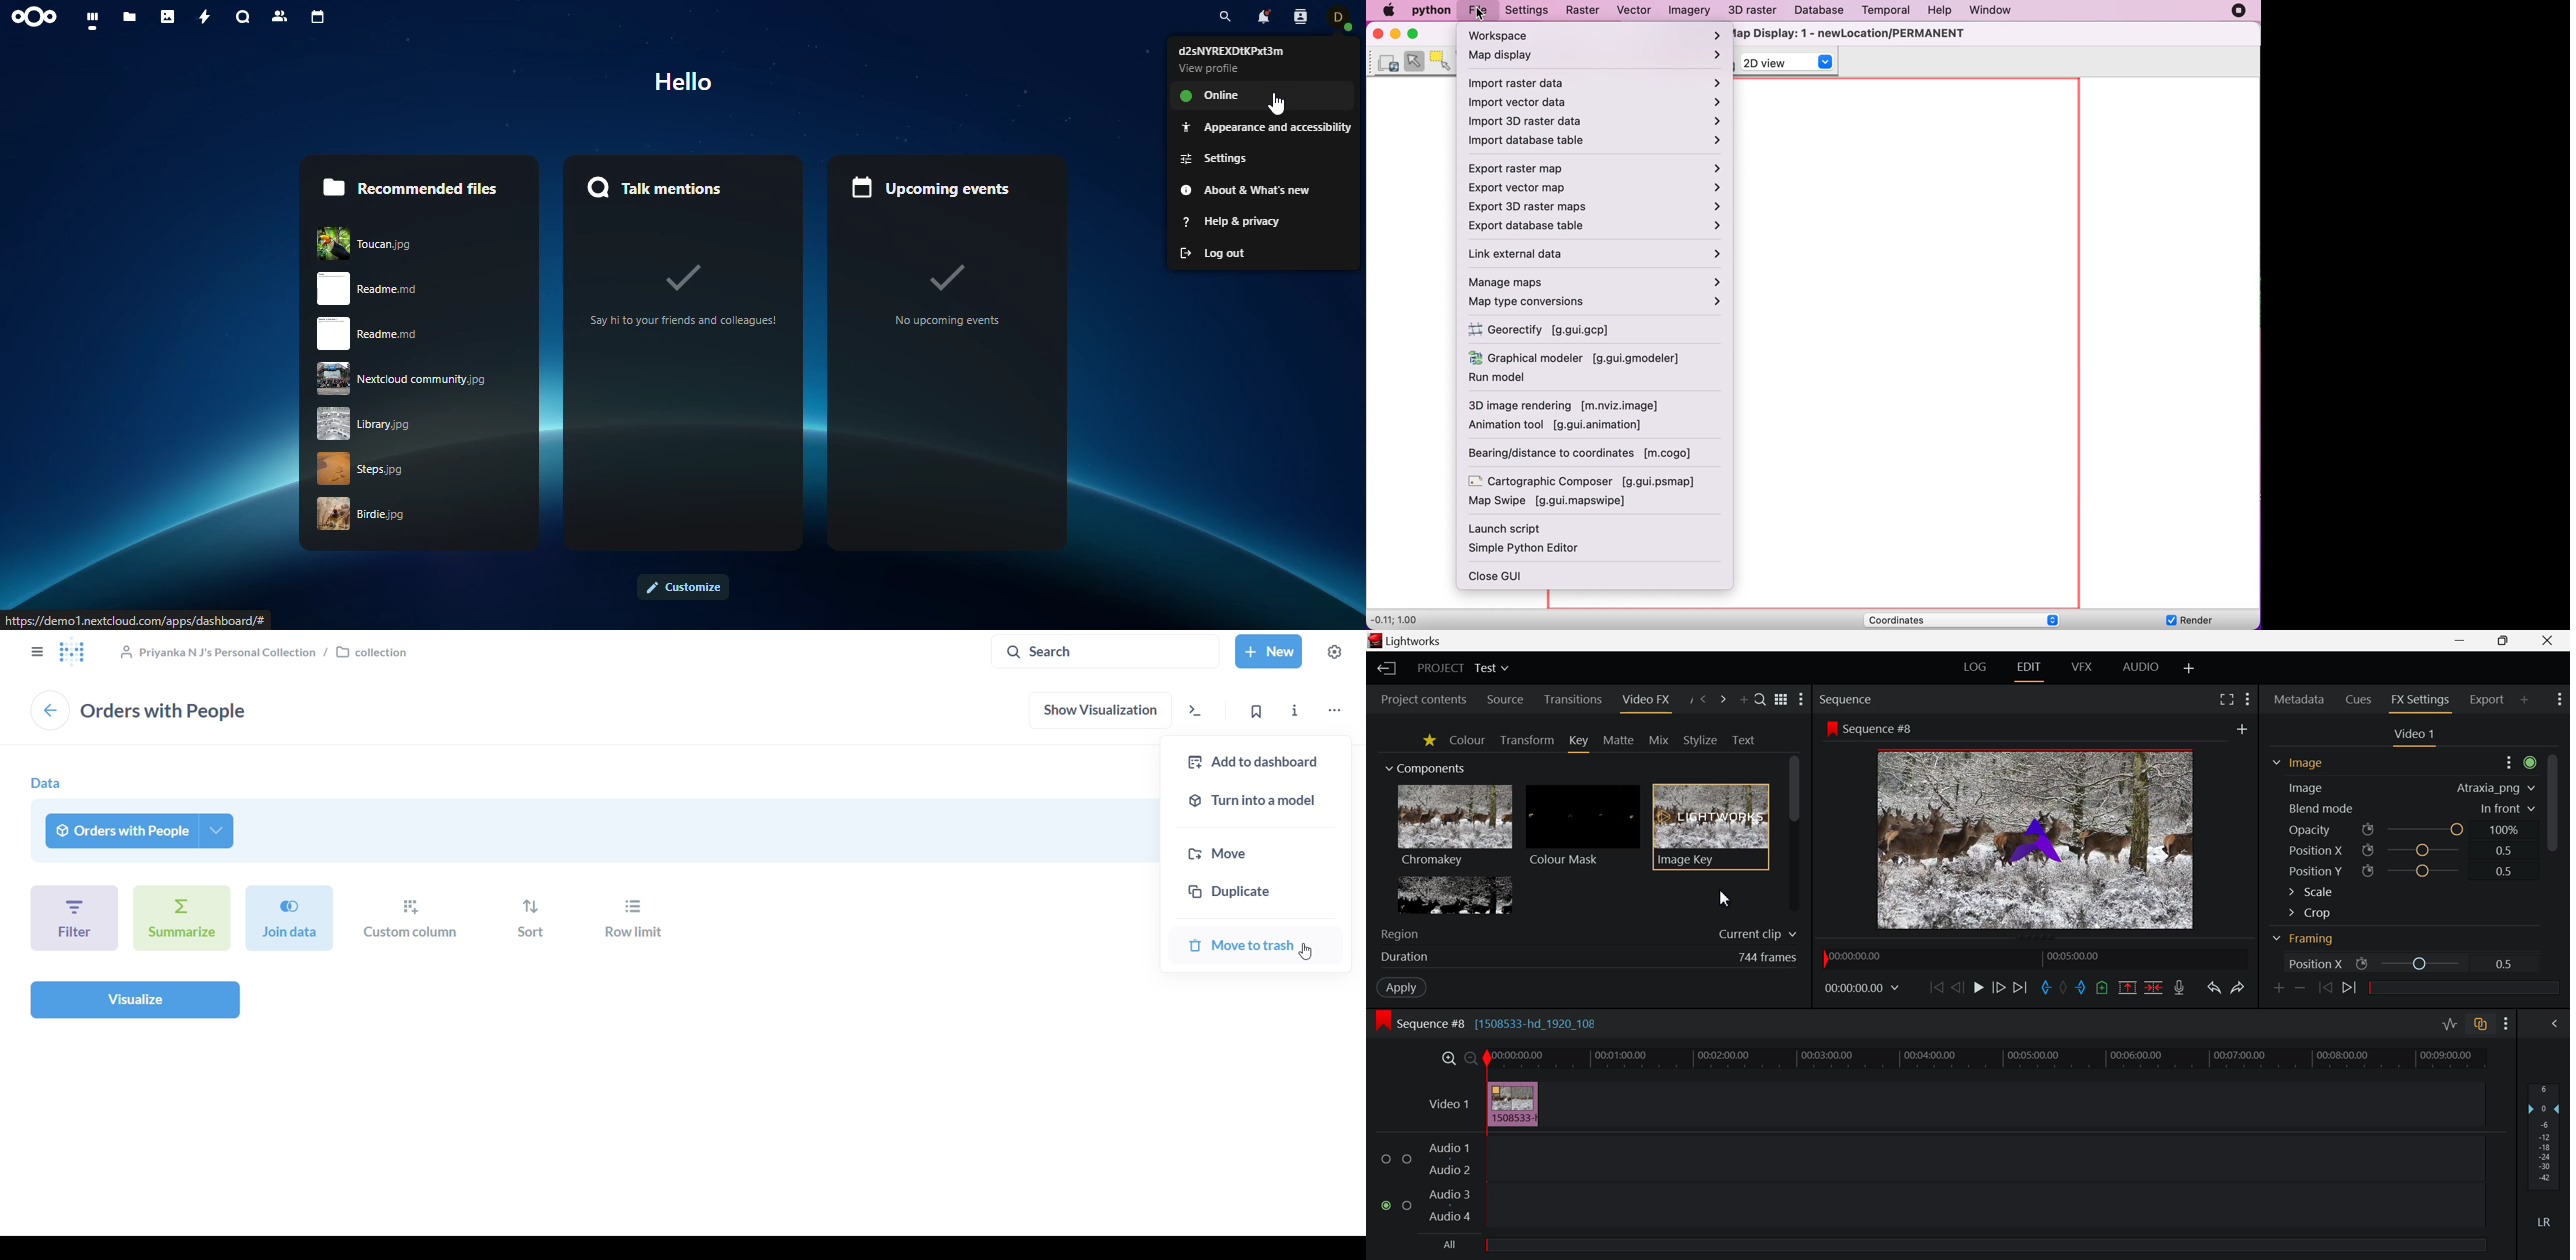 The height and width of the screenshot is (1260, 2576). What do you see at coordinates (280, 17) in the screenshot?
I see `contacts` at bounding box center [280, 17].